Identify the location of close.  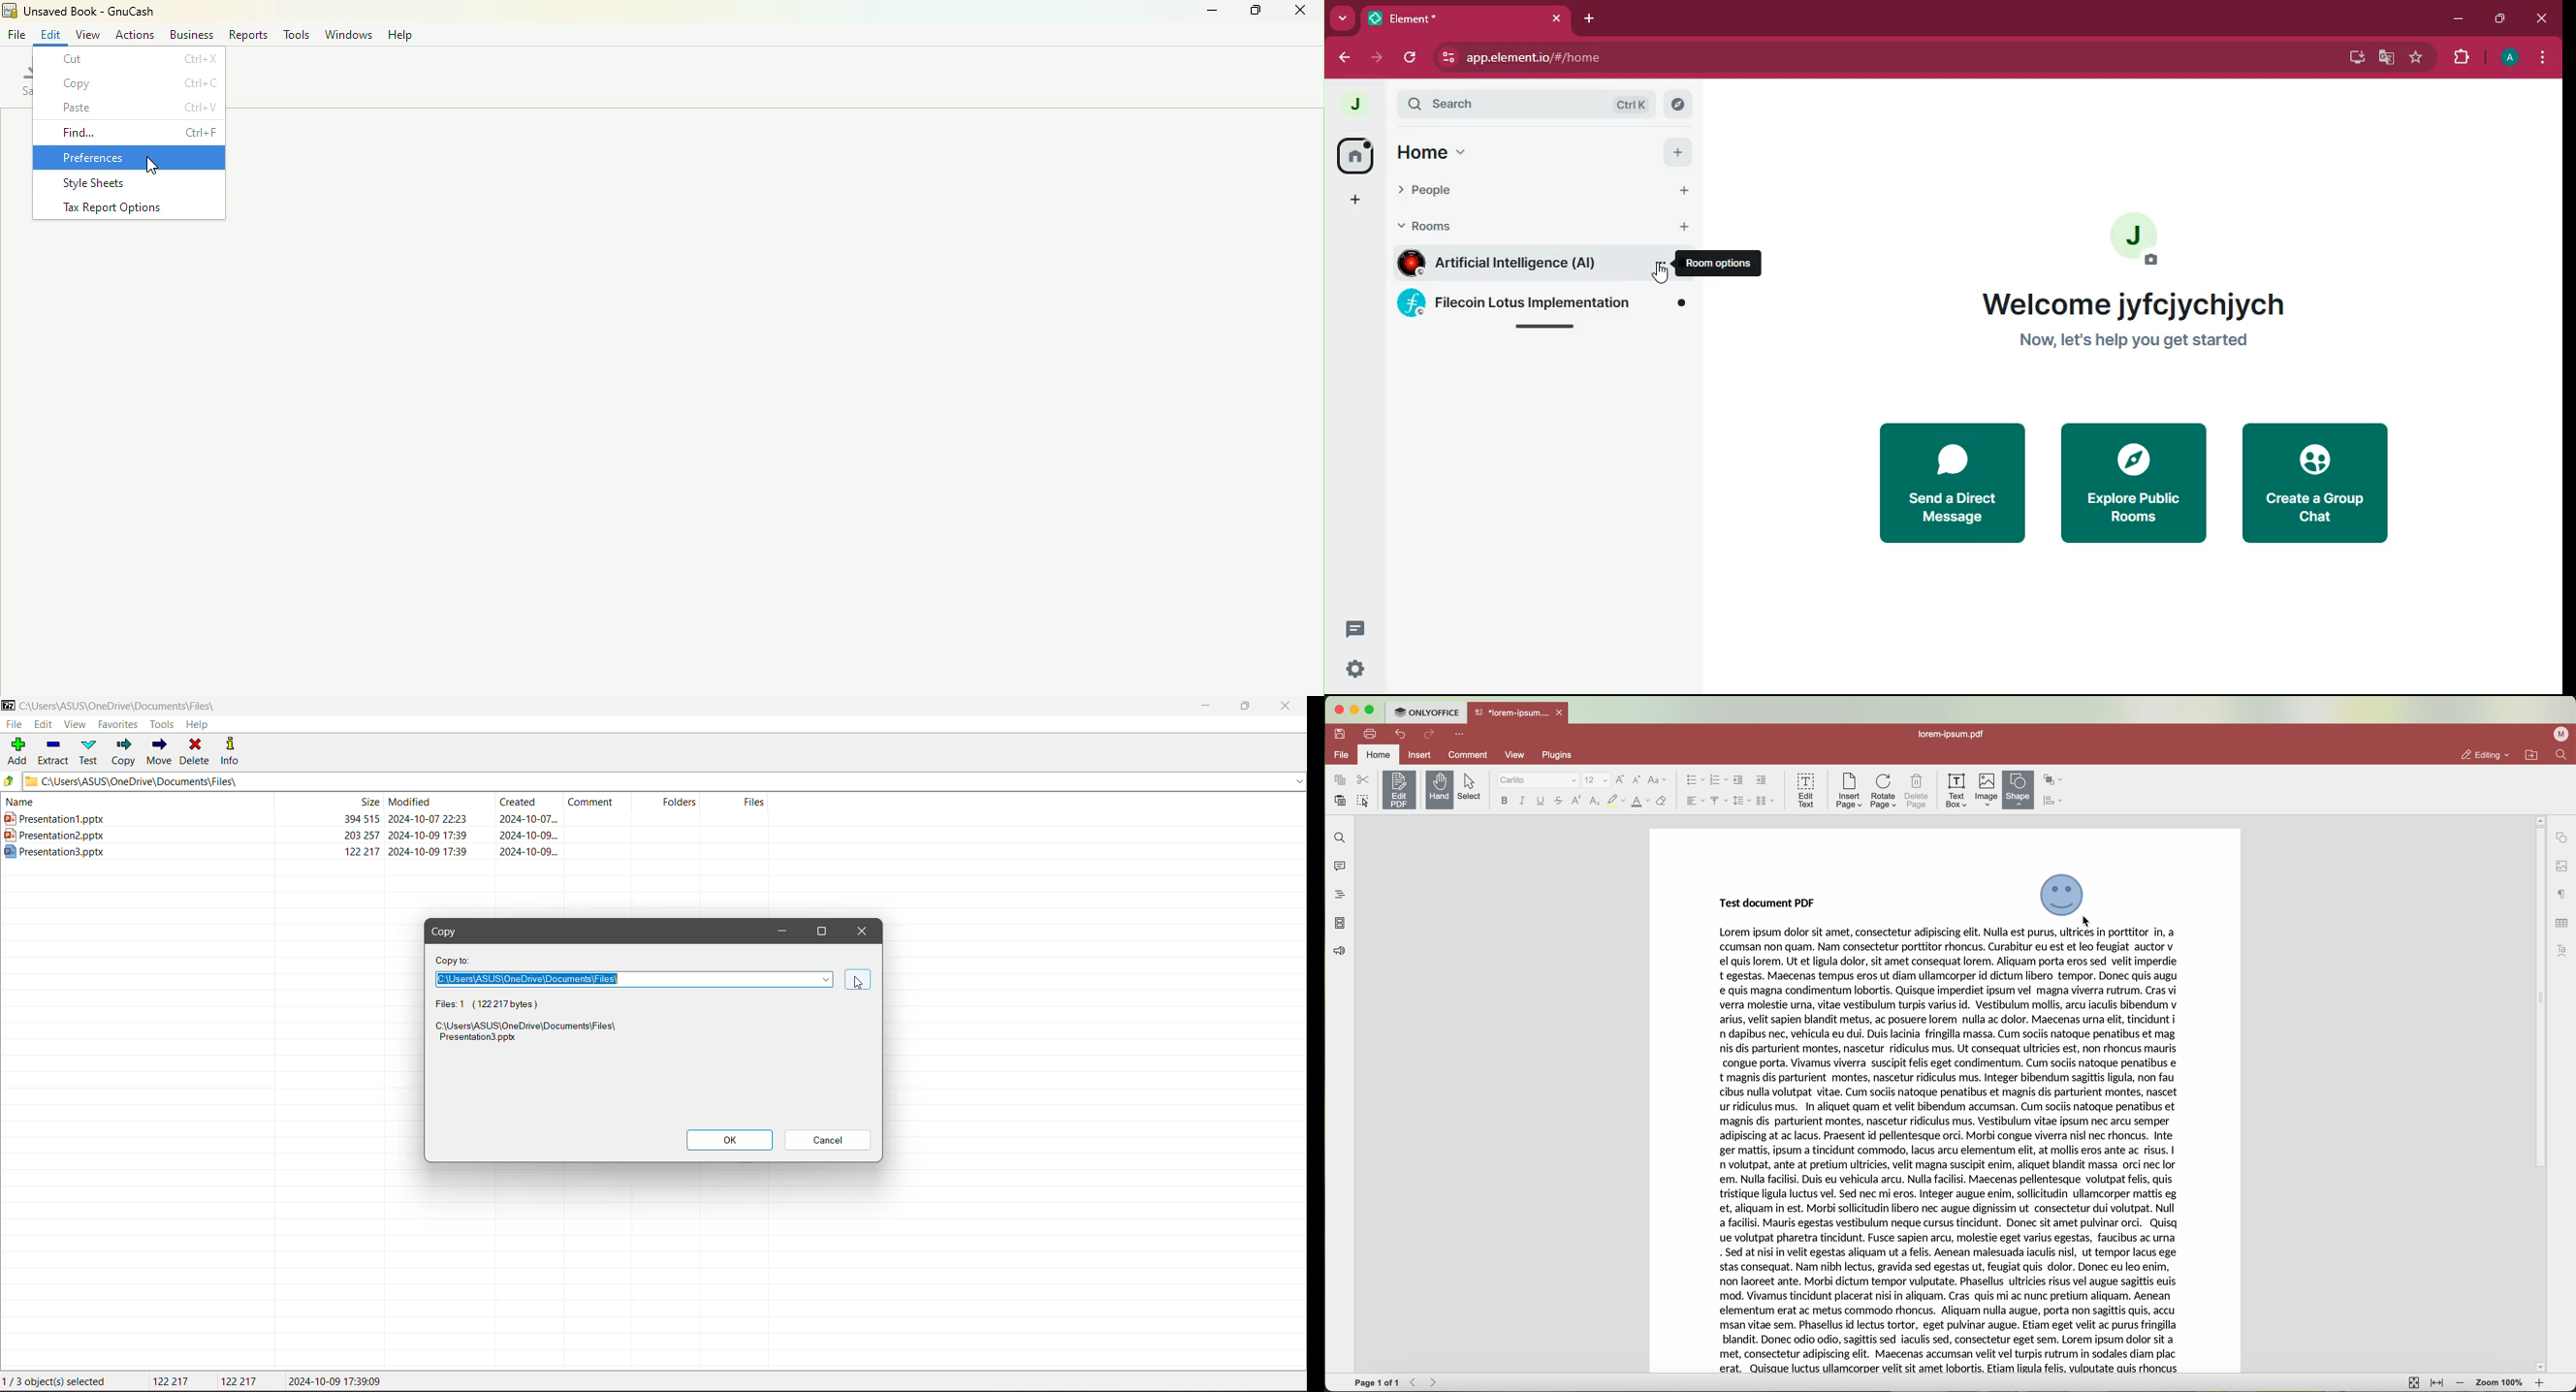
(2542, 19).